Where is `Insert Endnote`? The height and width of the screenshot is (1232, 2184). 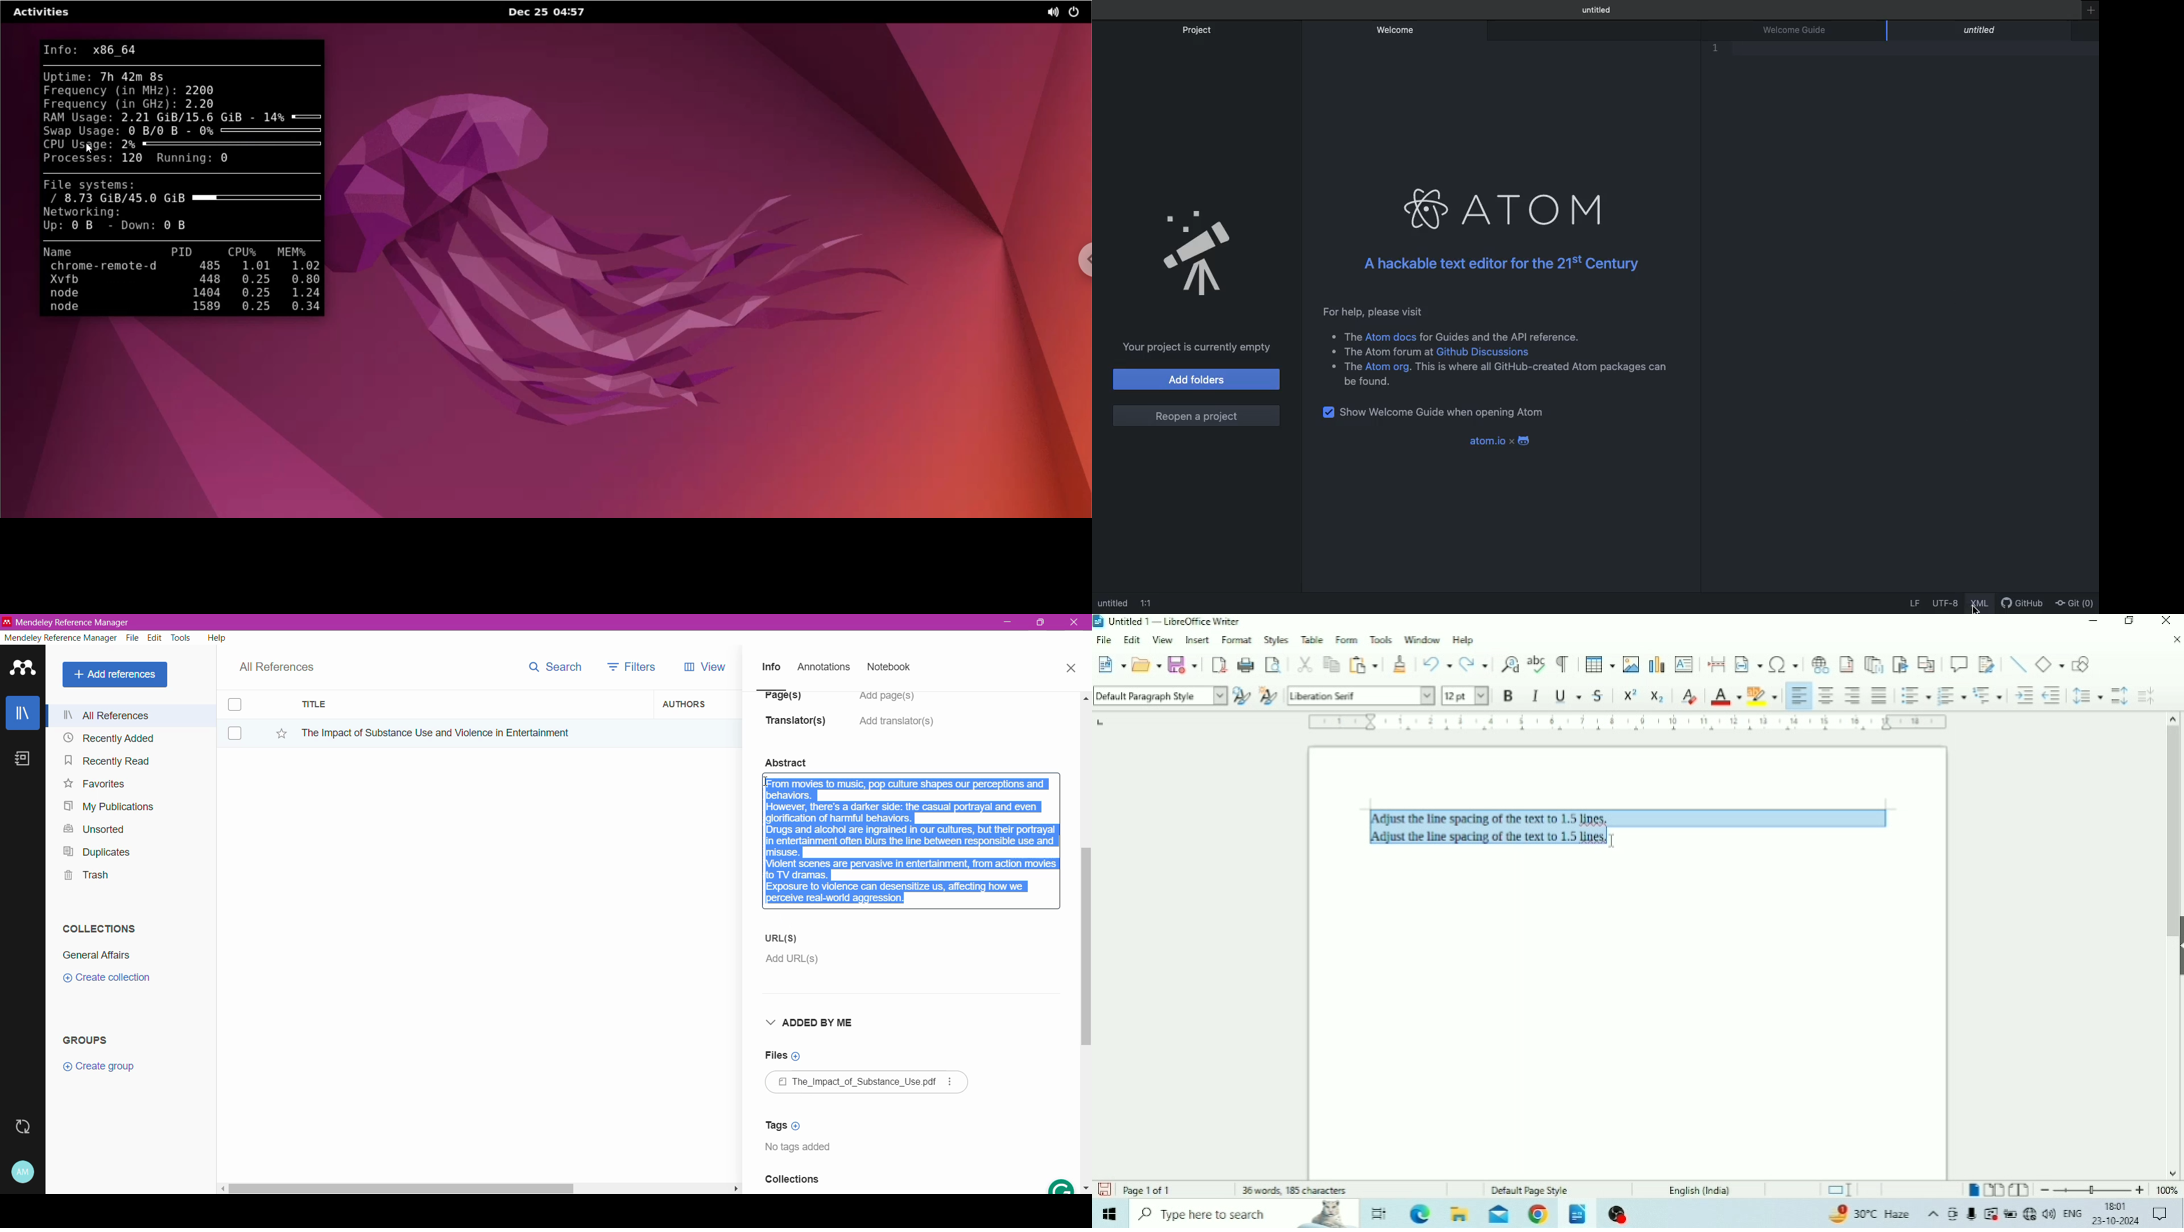 Insert Endnote is located at coordinates (1873, 663).